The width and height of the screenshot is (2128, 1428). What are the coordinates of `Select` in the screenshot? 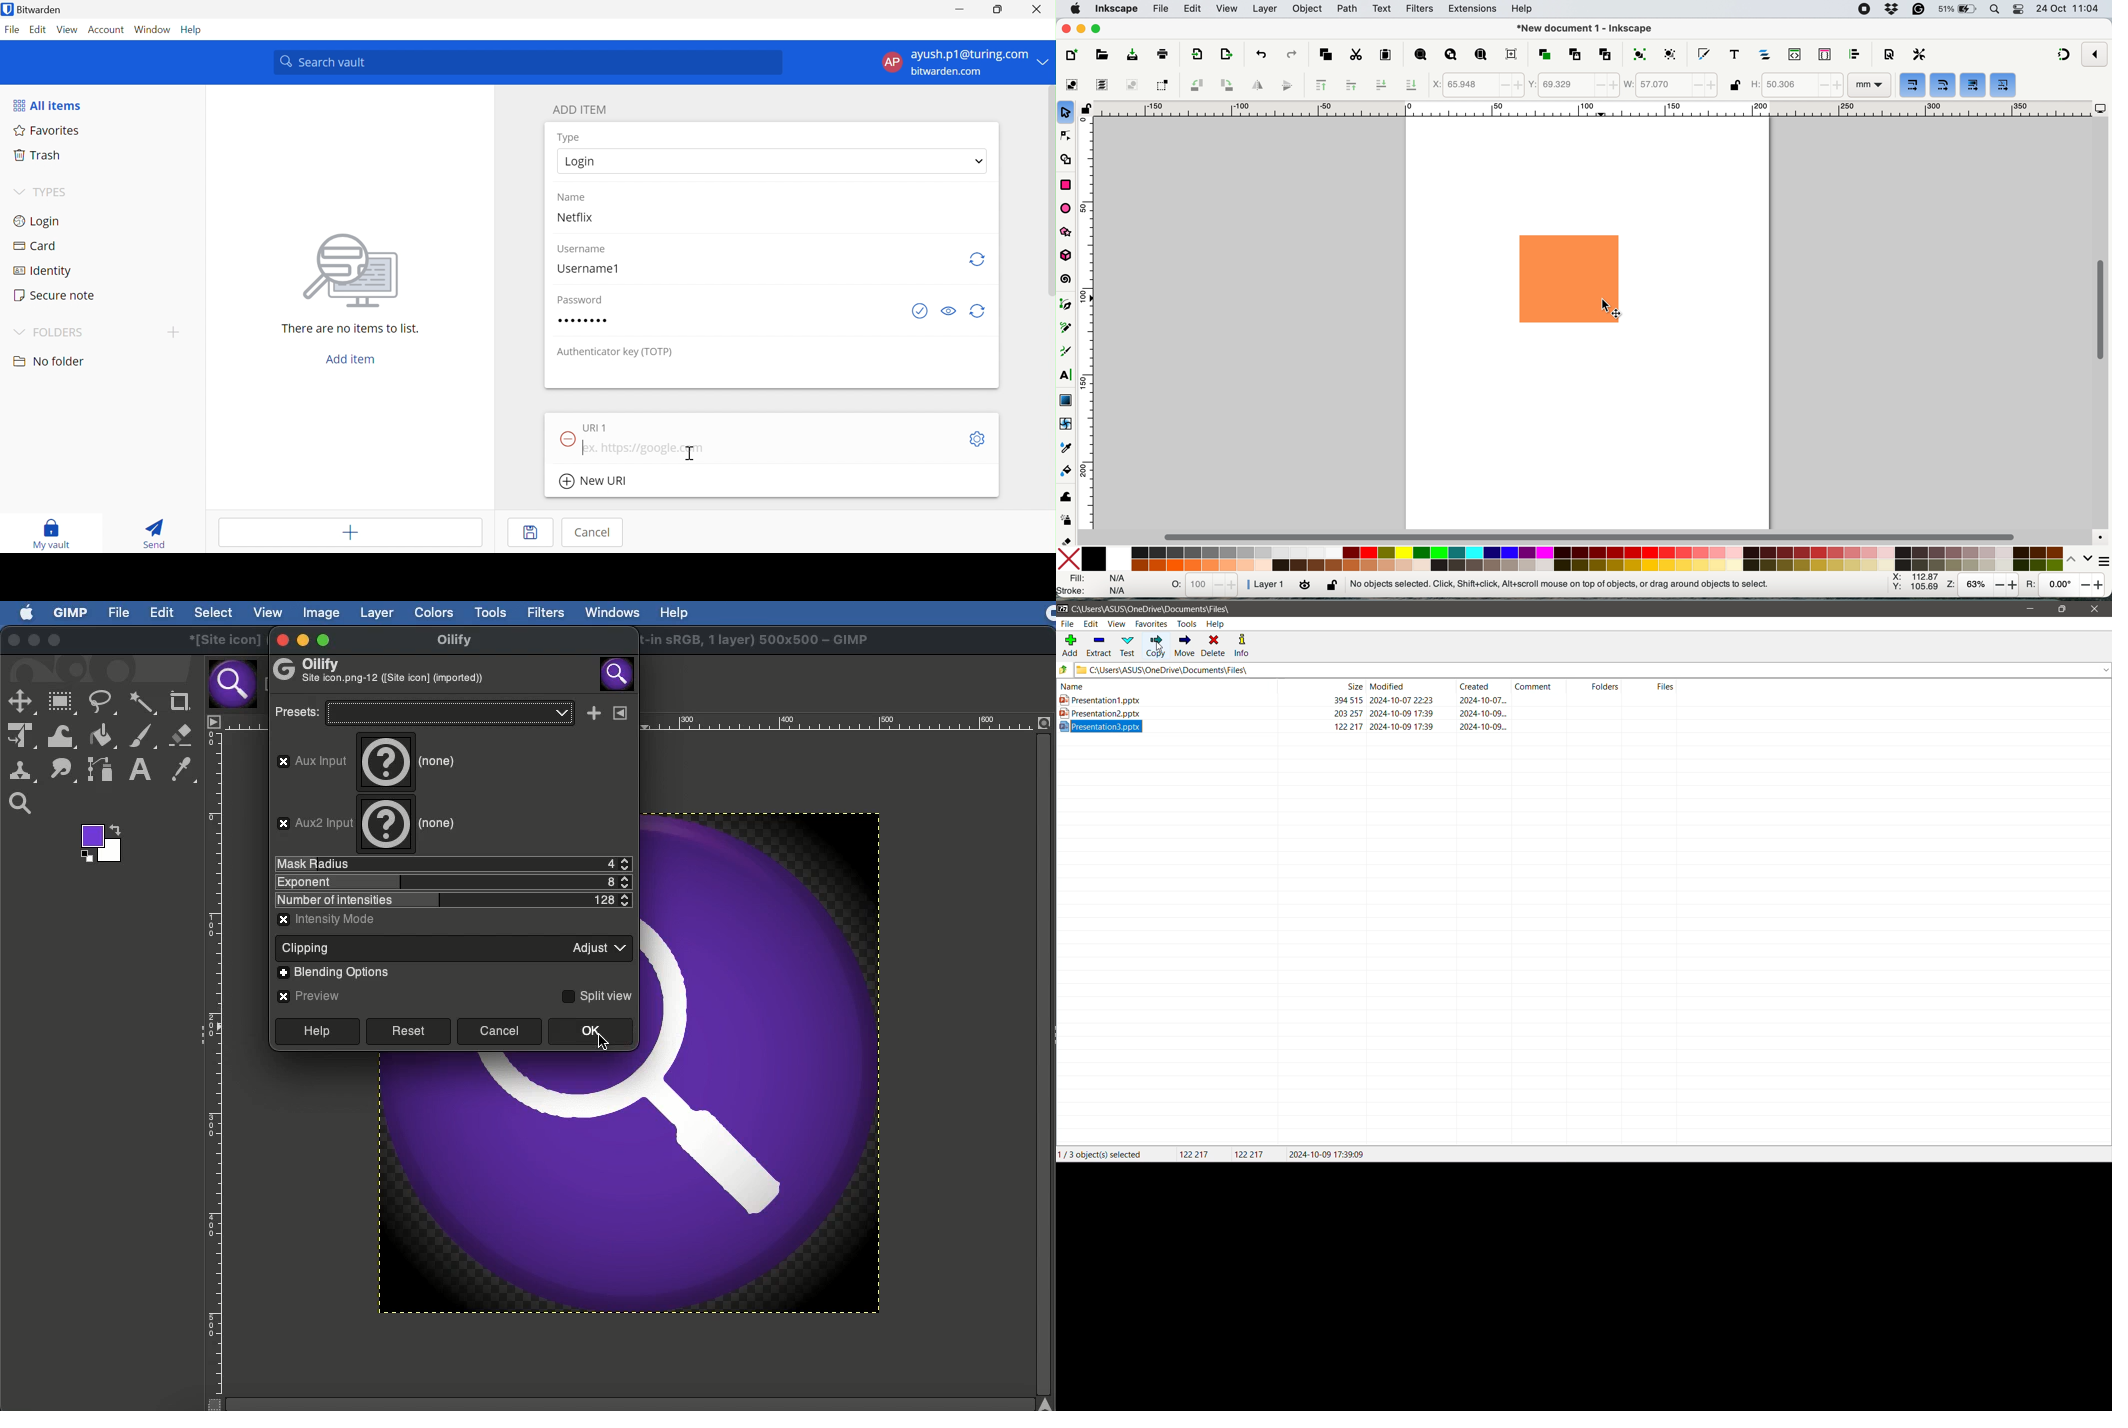 It's located at (212, 612).